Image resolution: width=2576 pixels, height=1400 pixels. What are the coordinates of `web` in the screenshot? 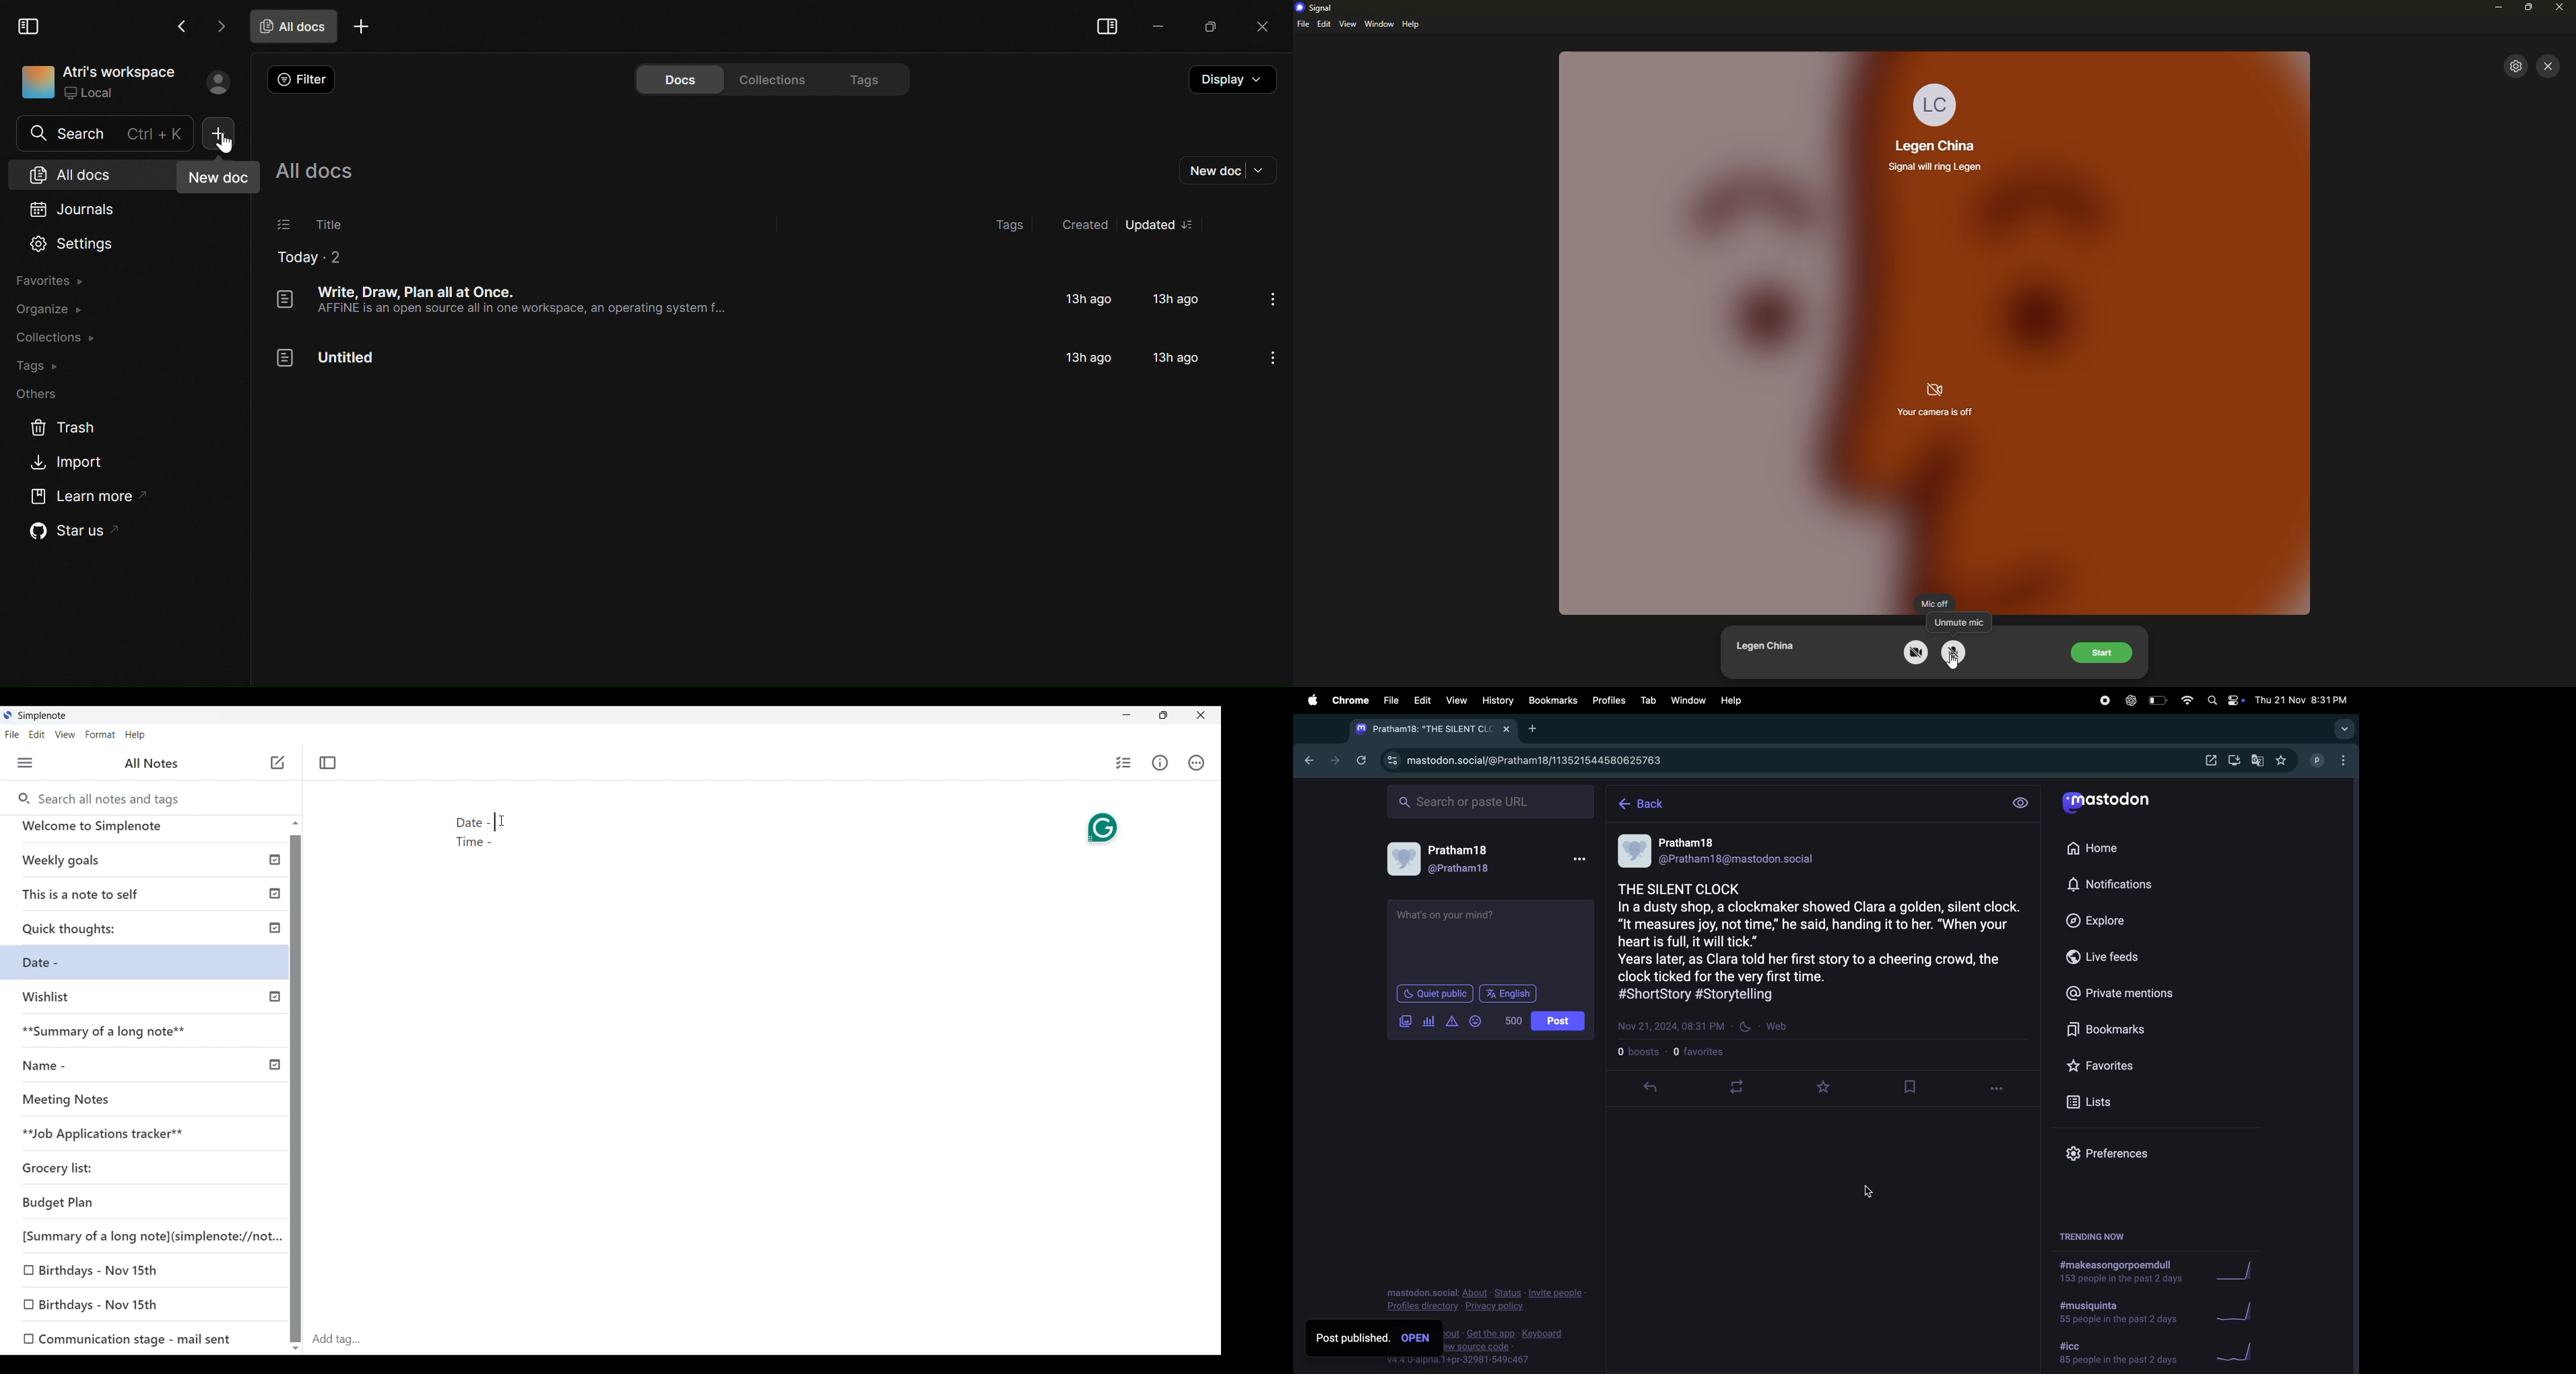 It's located at (1774, 1026).